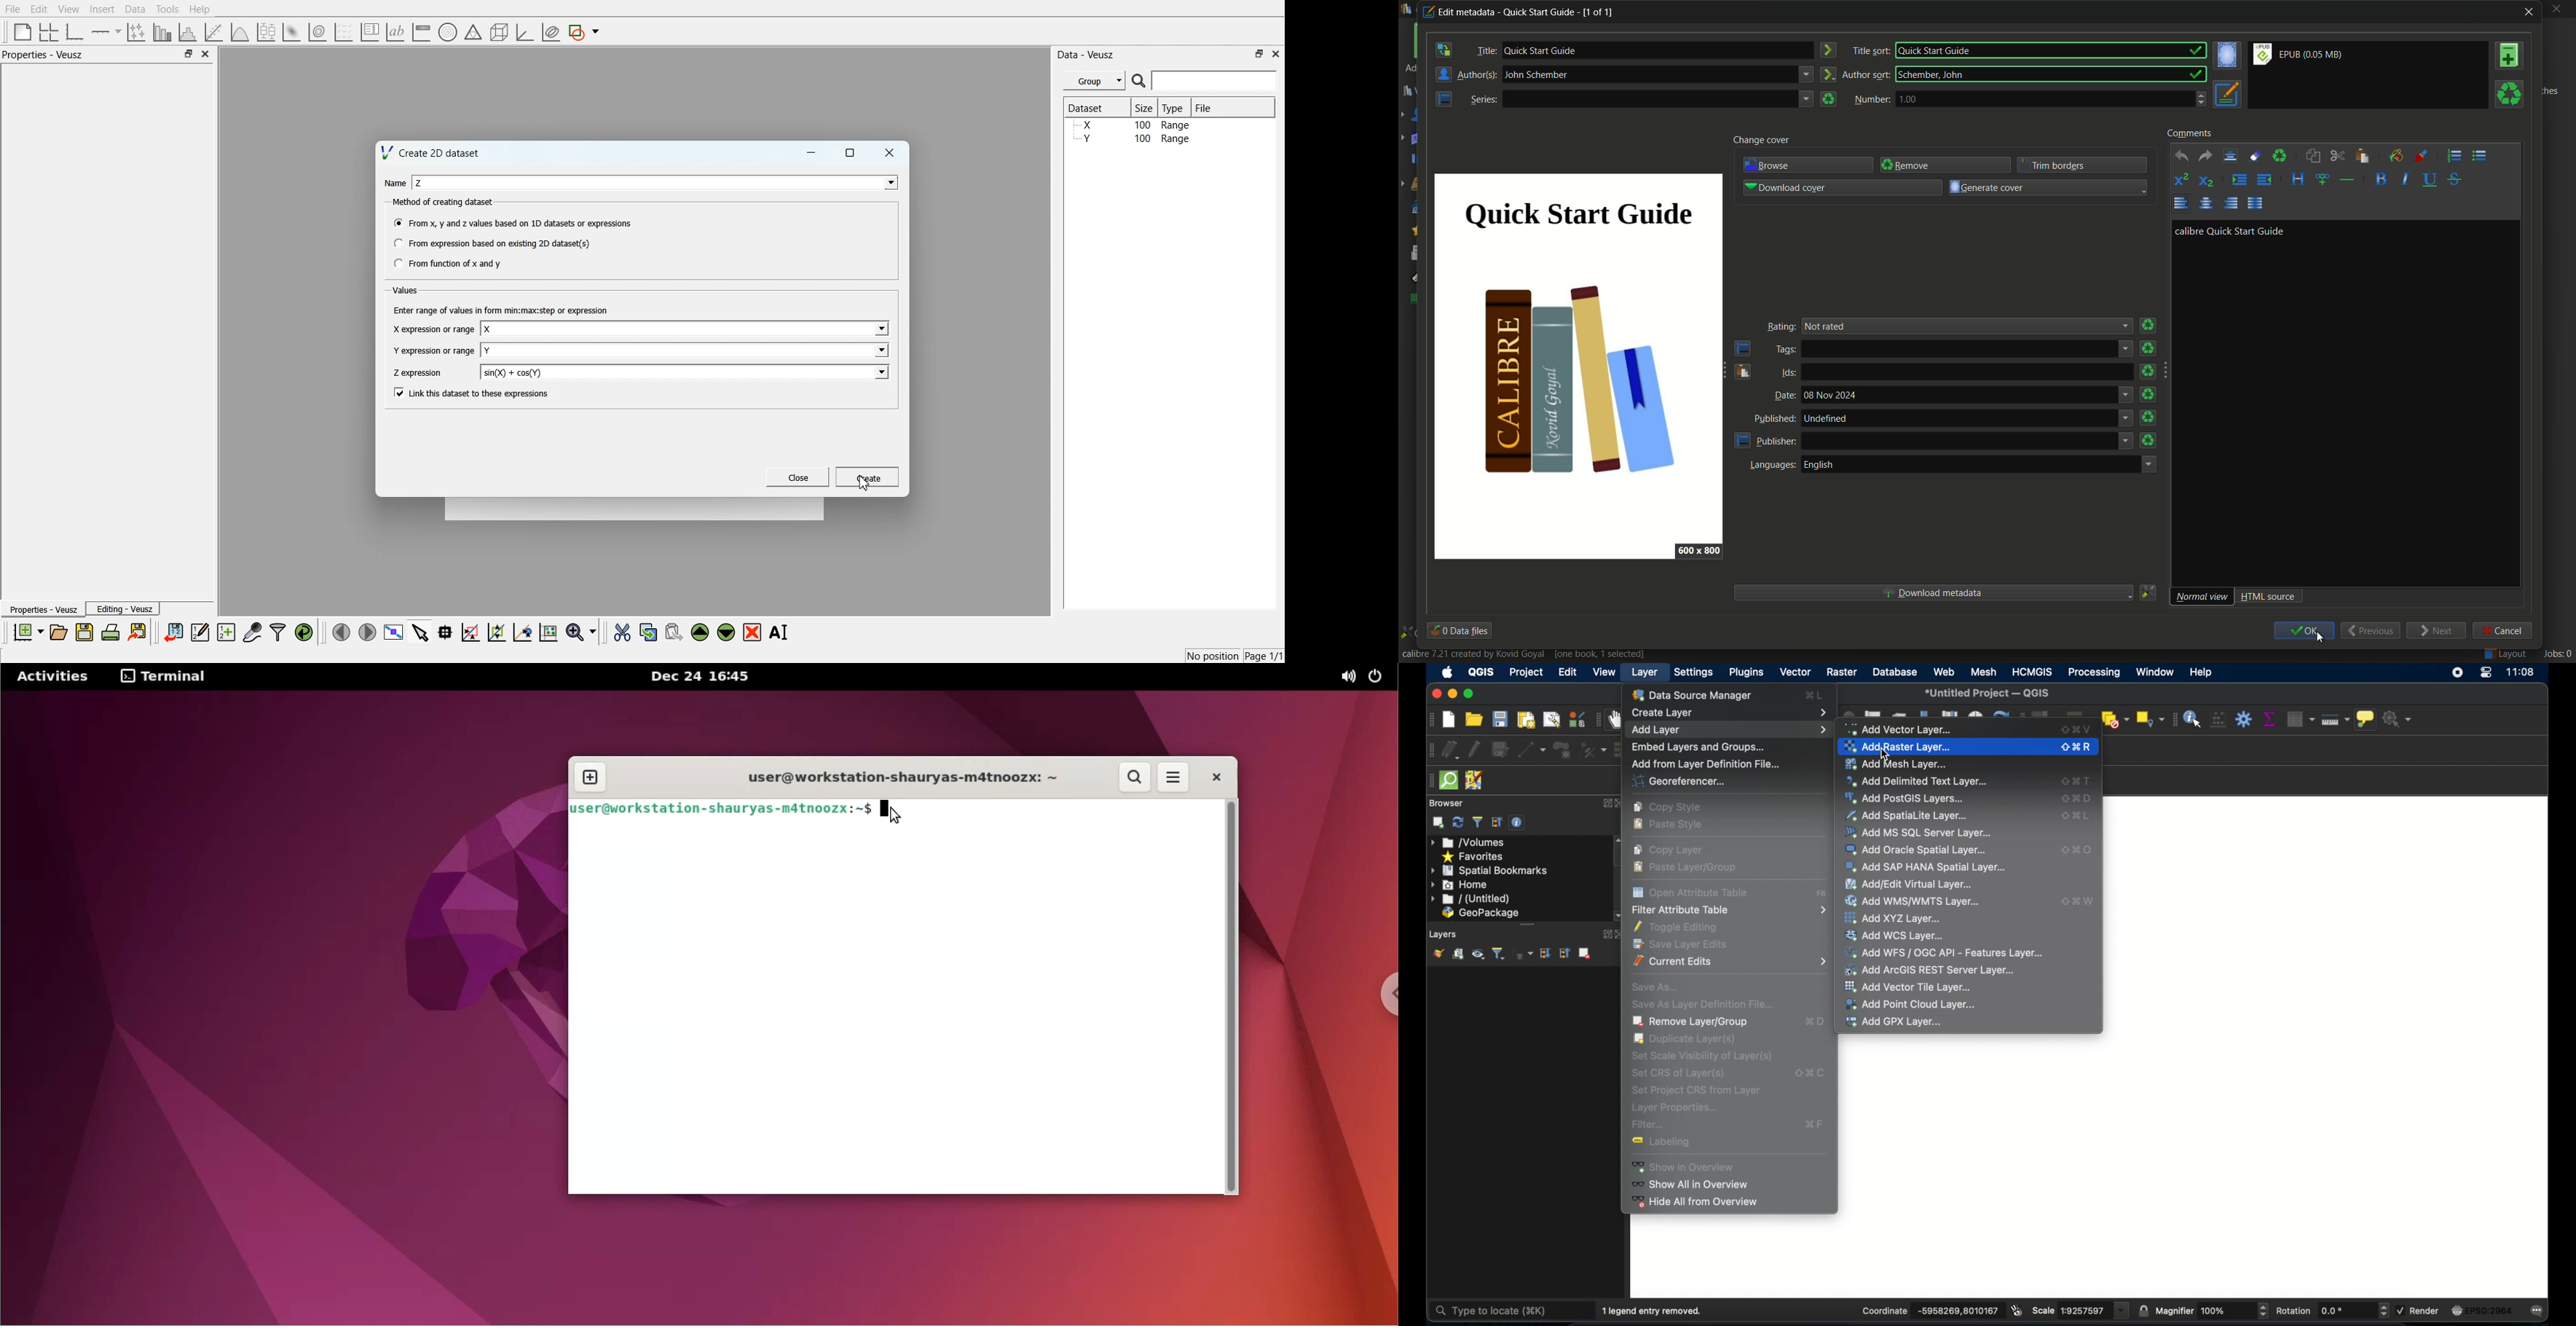 The image size is (2576, 1344). Describe the element at coordinates (2367, 721) in the screenshot. I see `show map tips` at that location.